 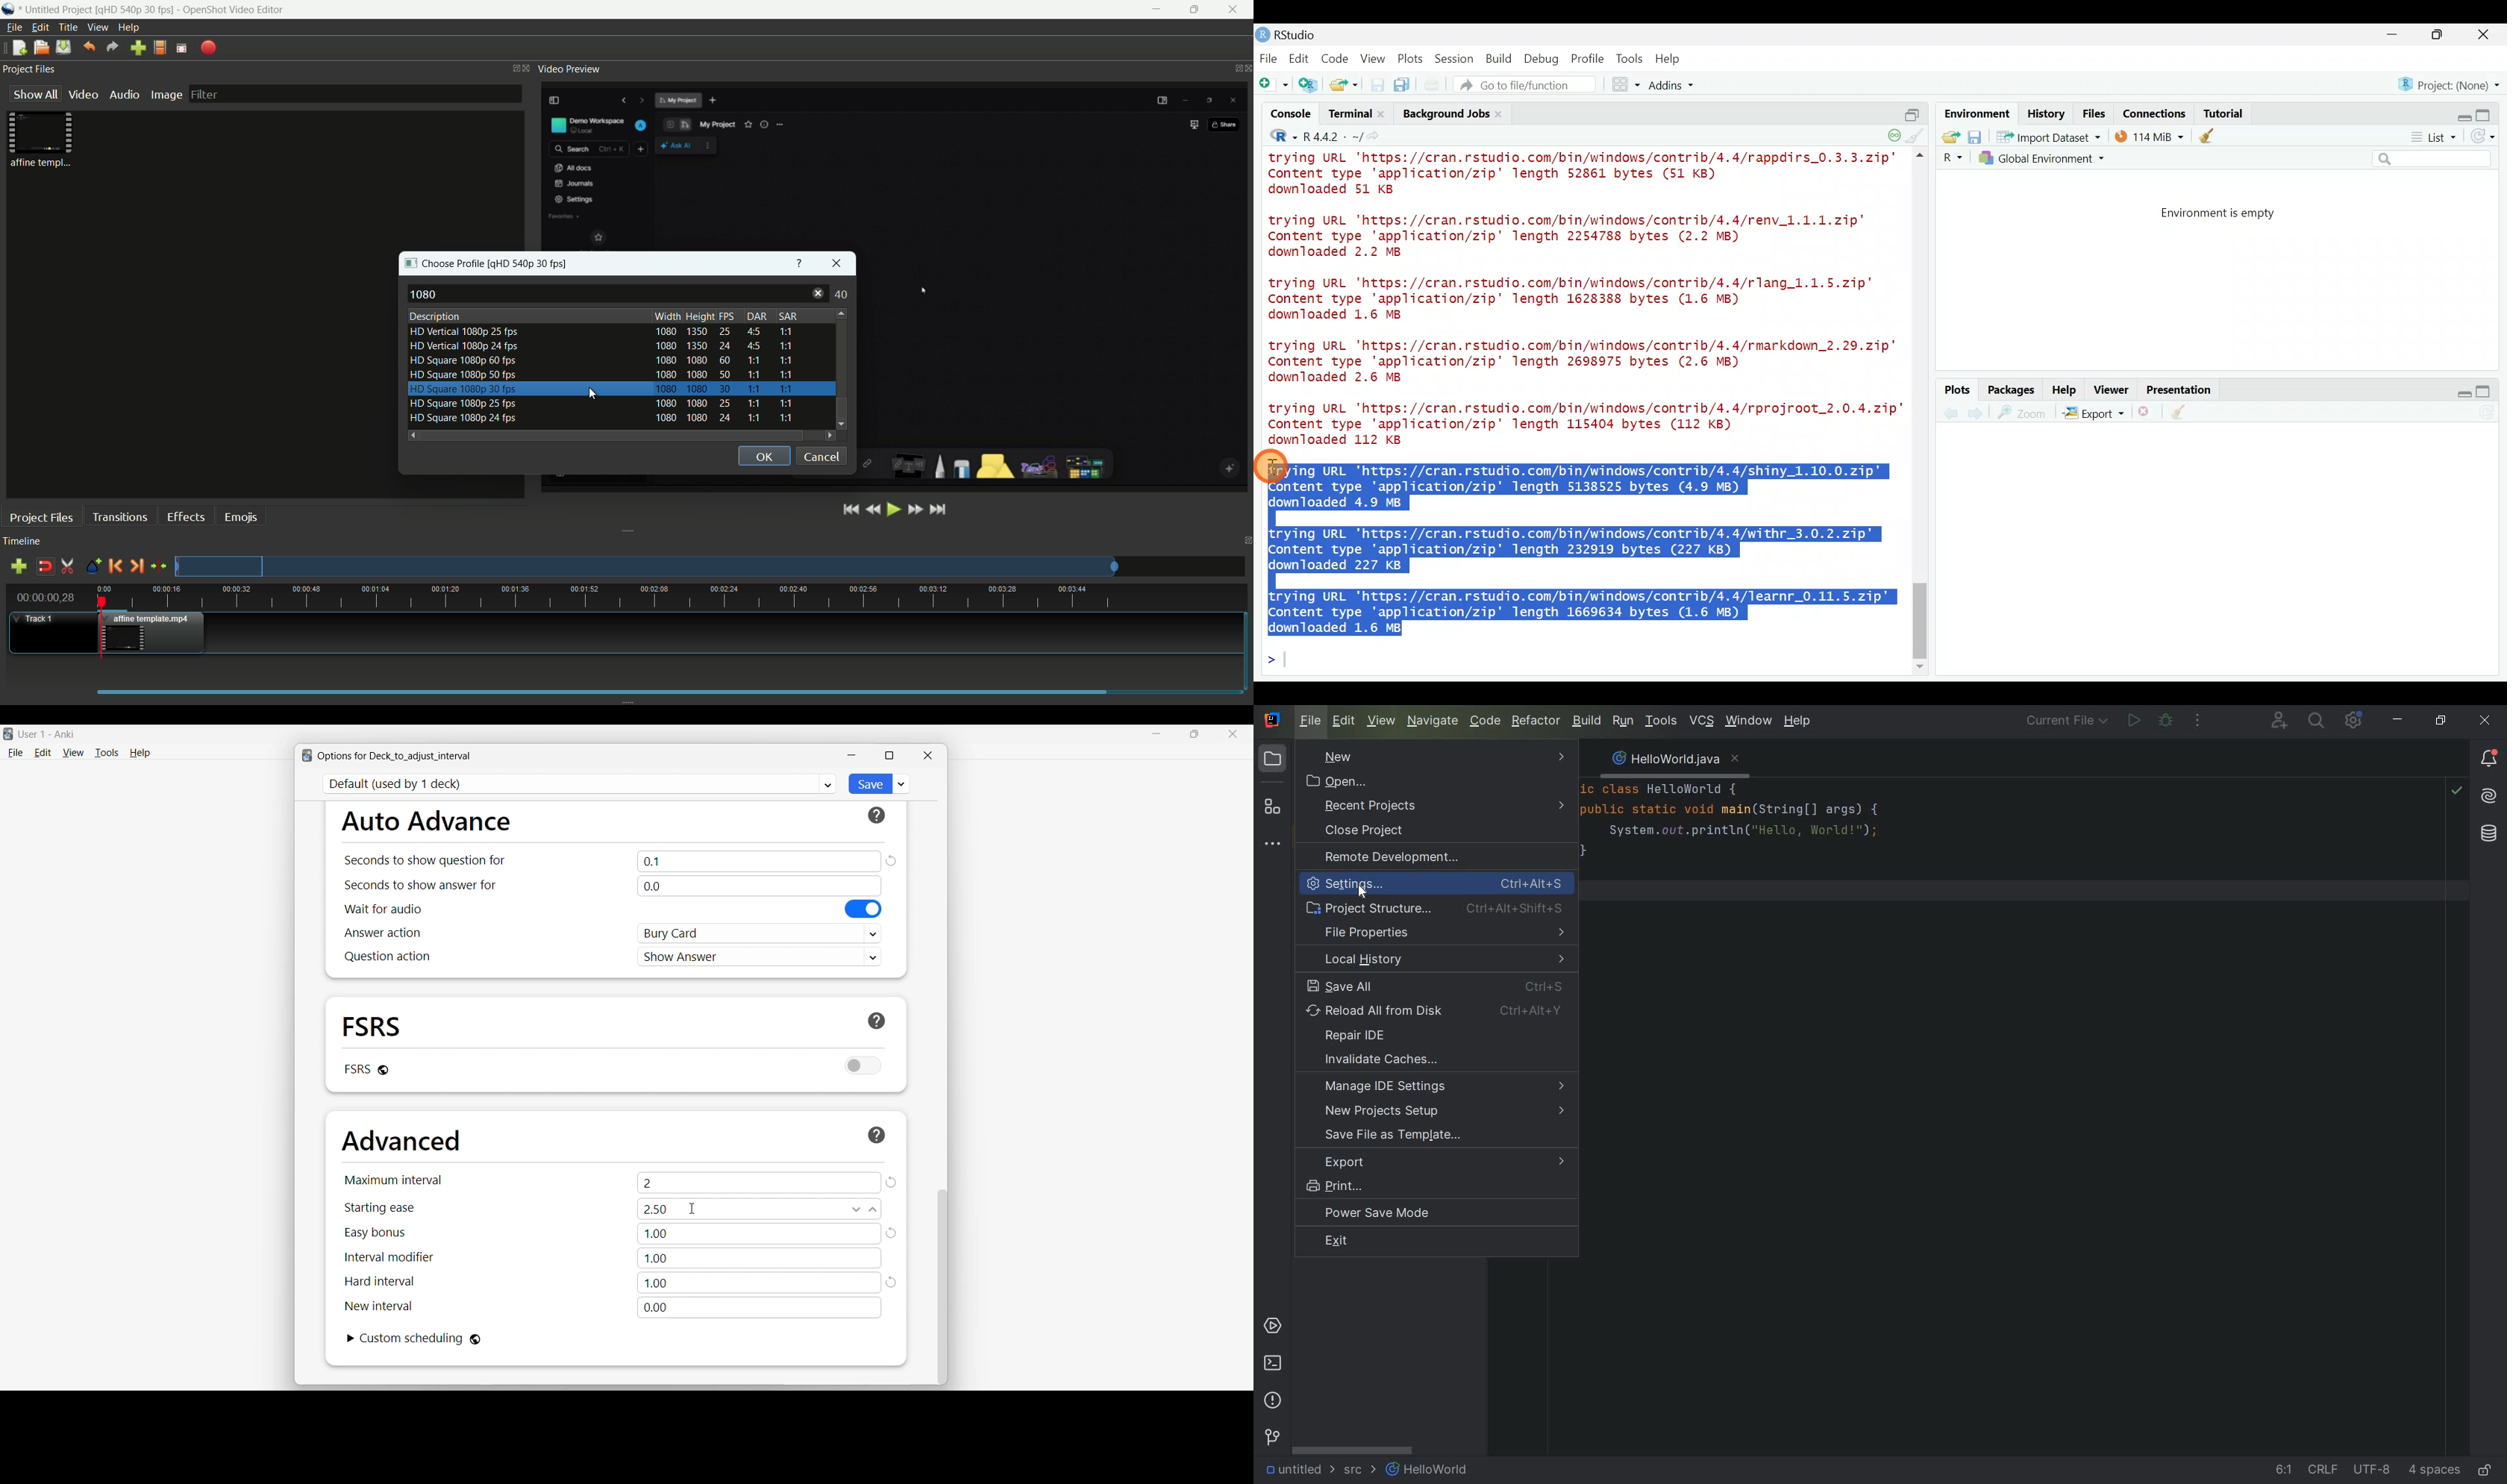 What do you see at coordinates (2487, 138) in the screenshot?
I see `Refresh list of objects in the environment` at bounding box center [2487, 138].